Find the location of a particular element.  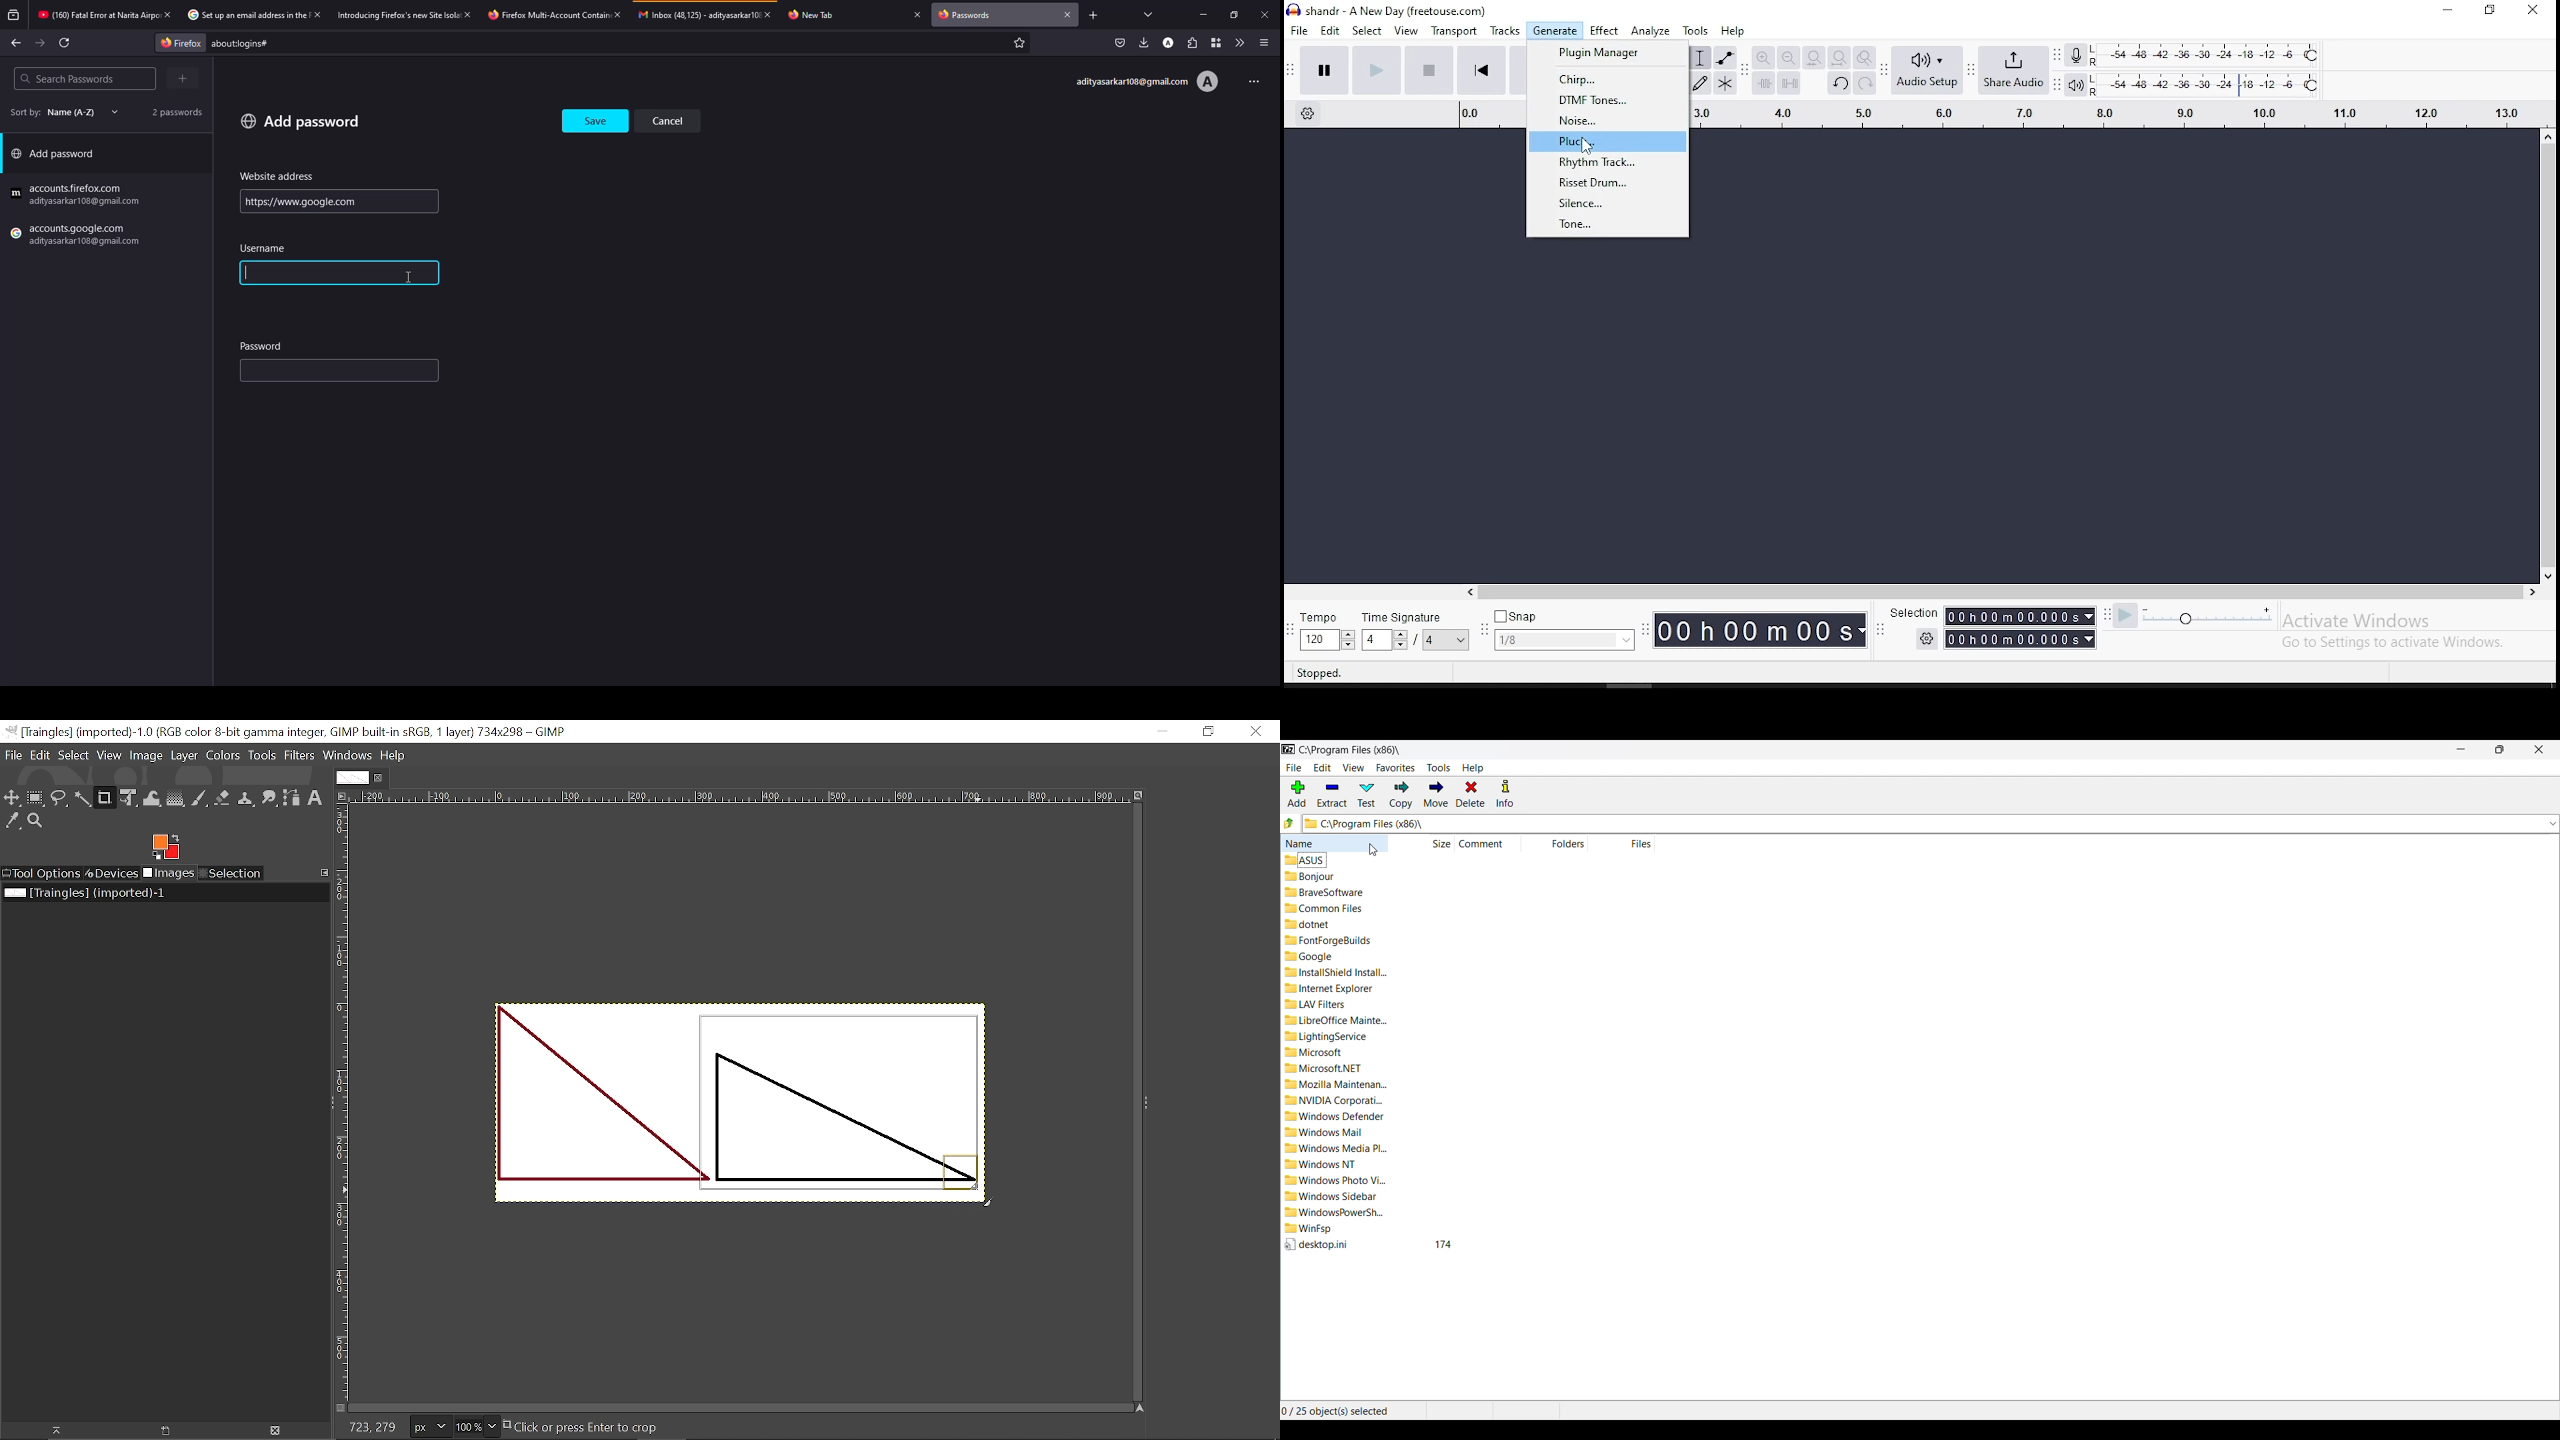

Filters is located at coordinates (299, 756).